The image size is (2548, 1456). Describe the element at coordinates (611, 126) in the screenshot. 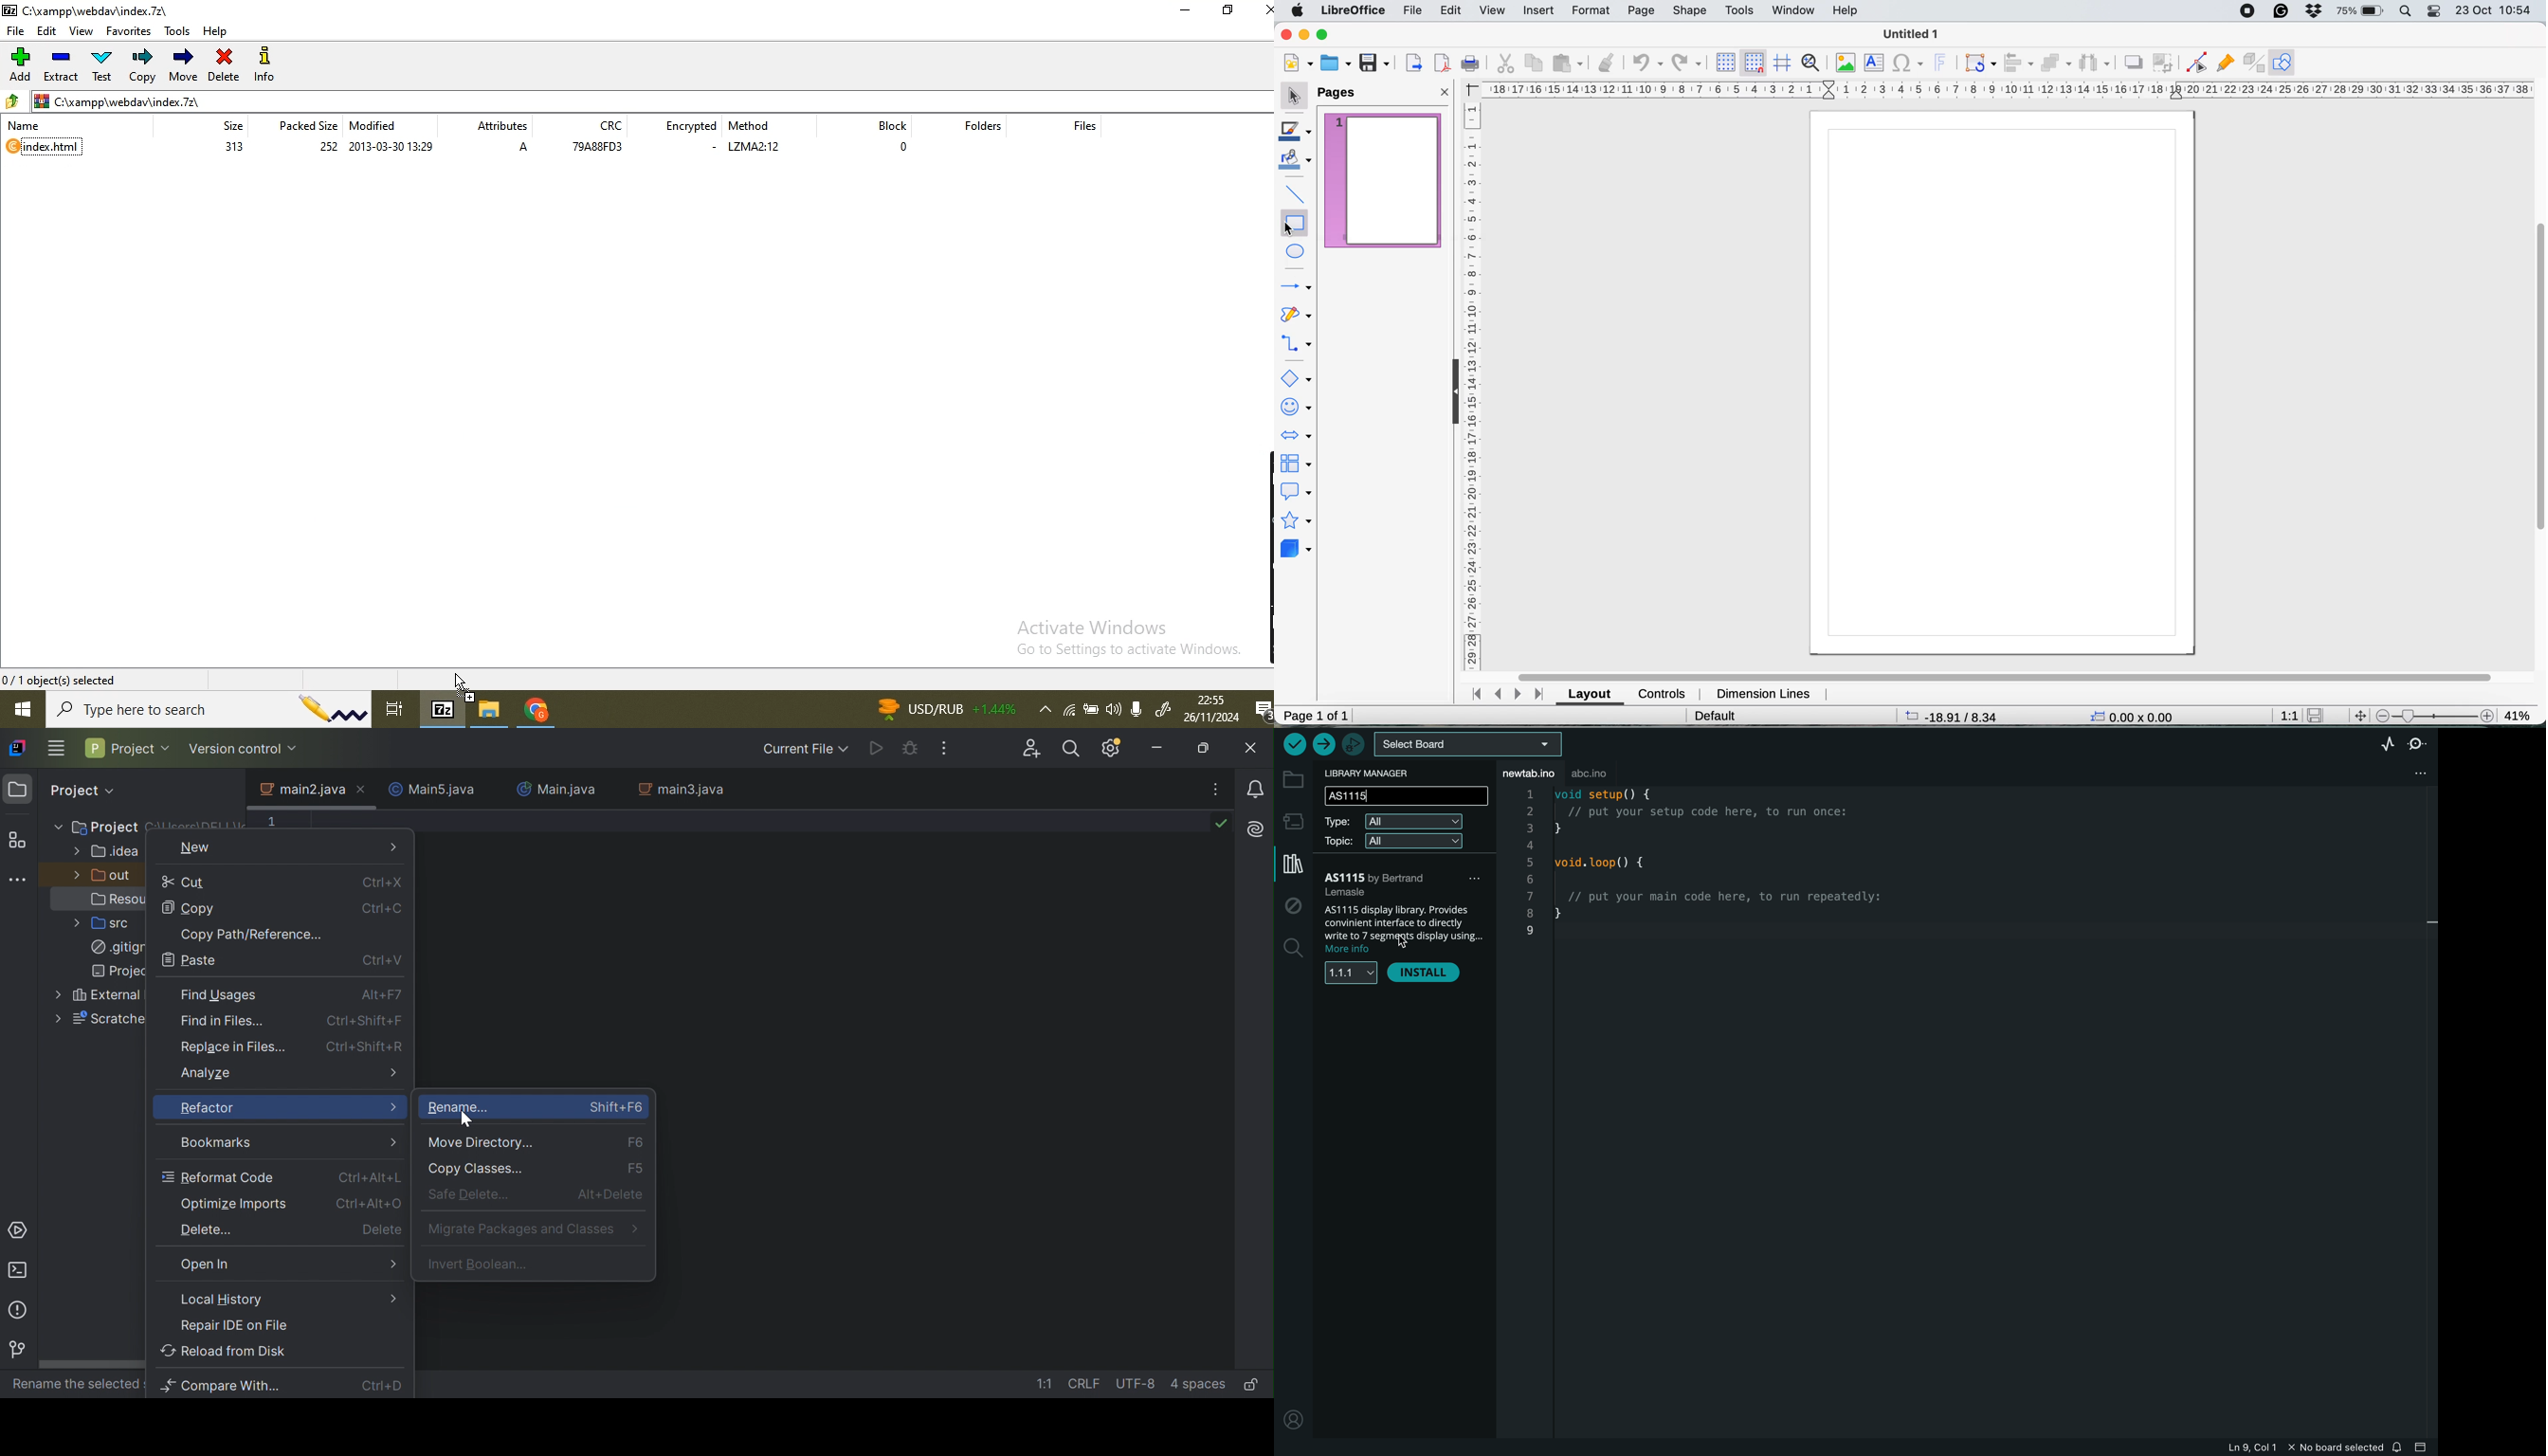

I see `crc` at that location.